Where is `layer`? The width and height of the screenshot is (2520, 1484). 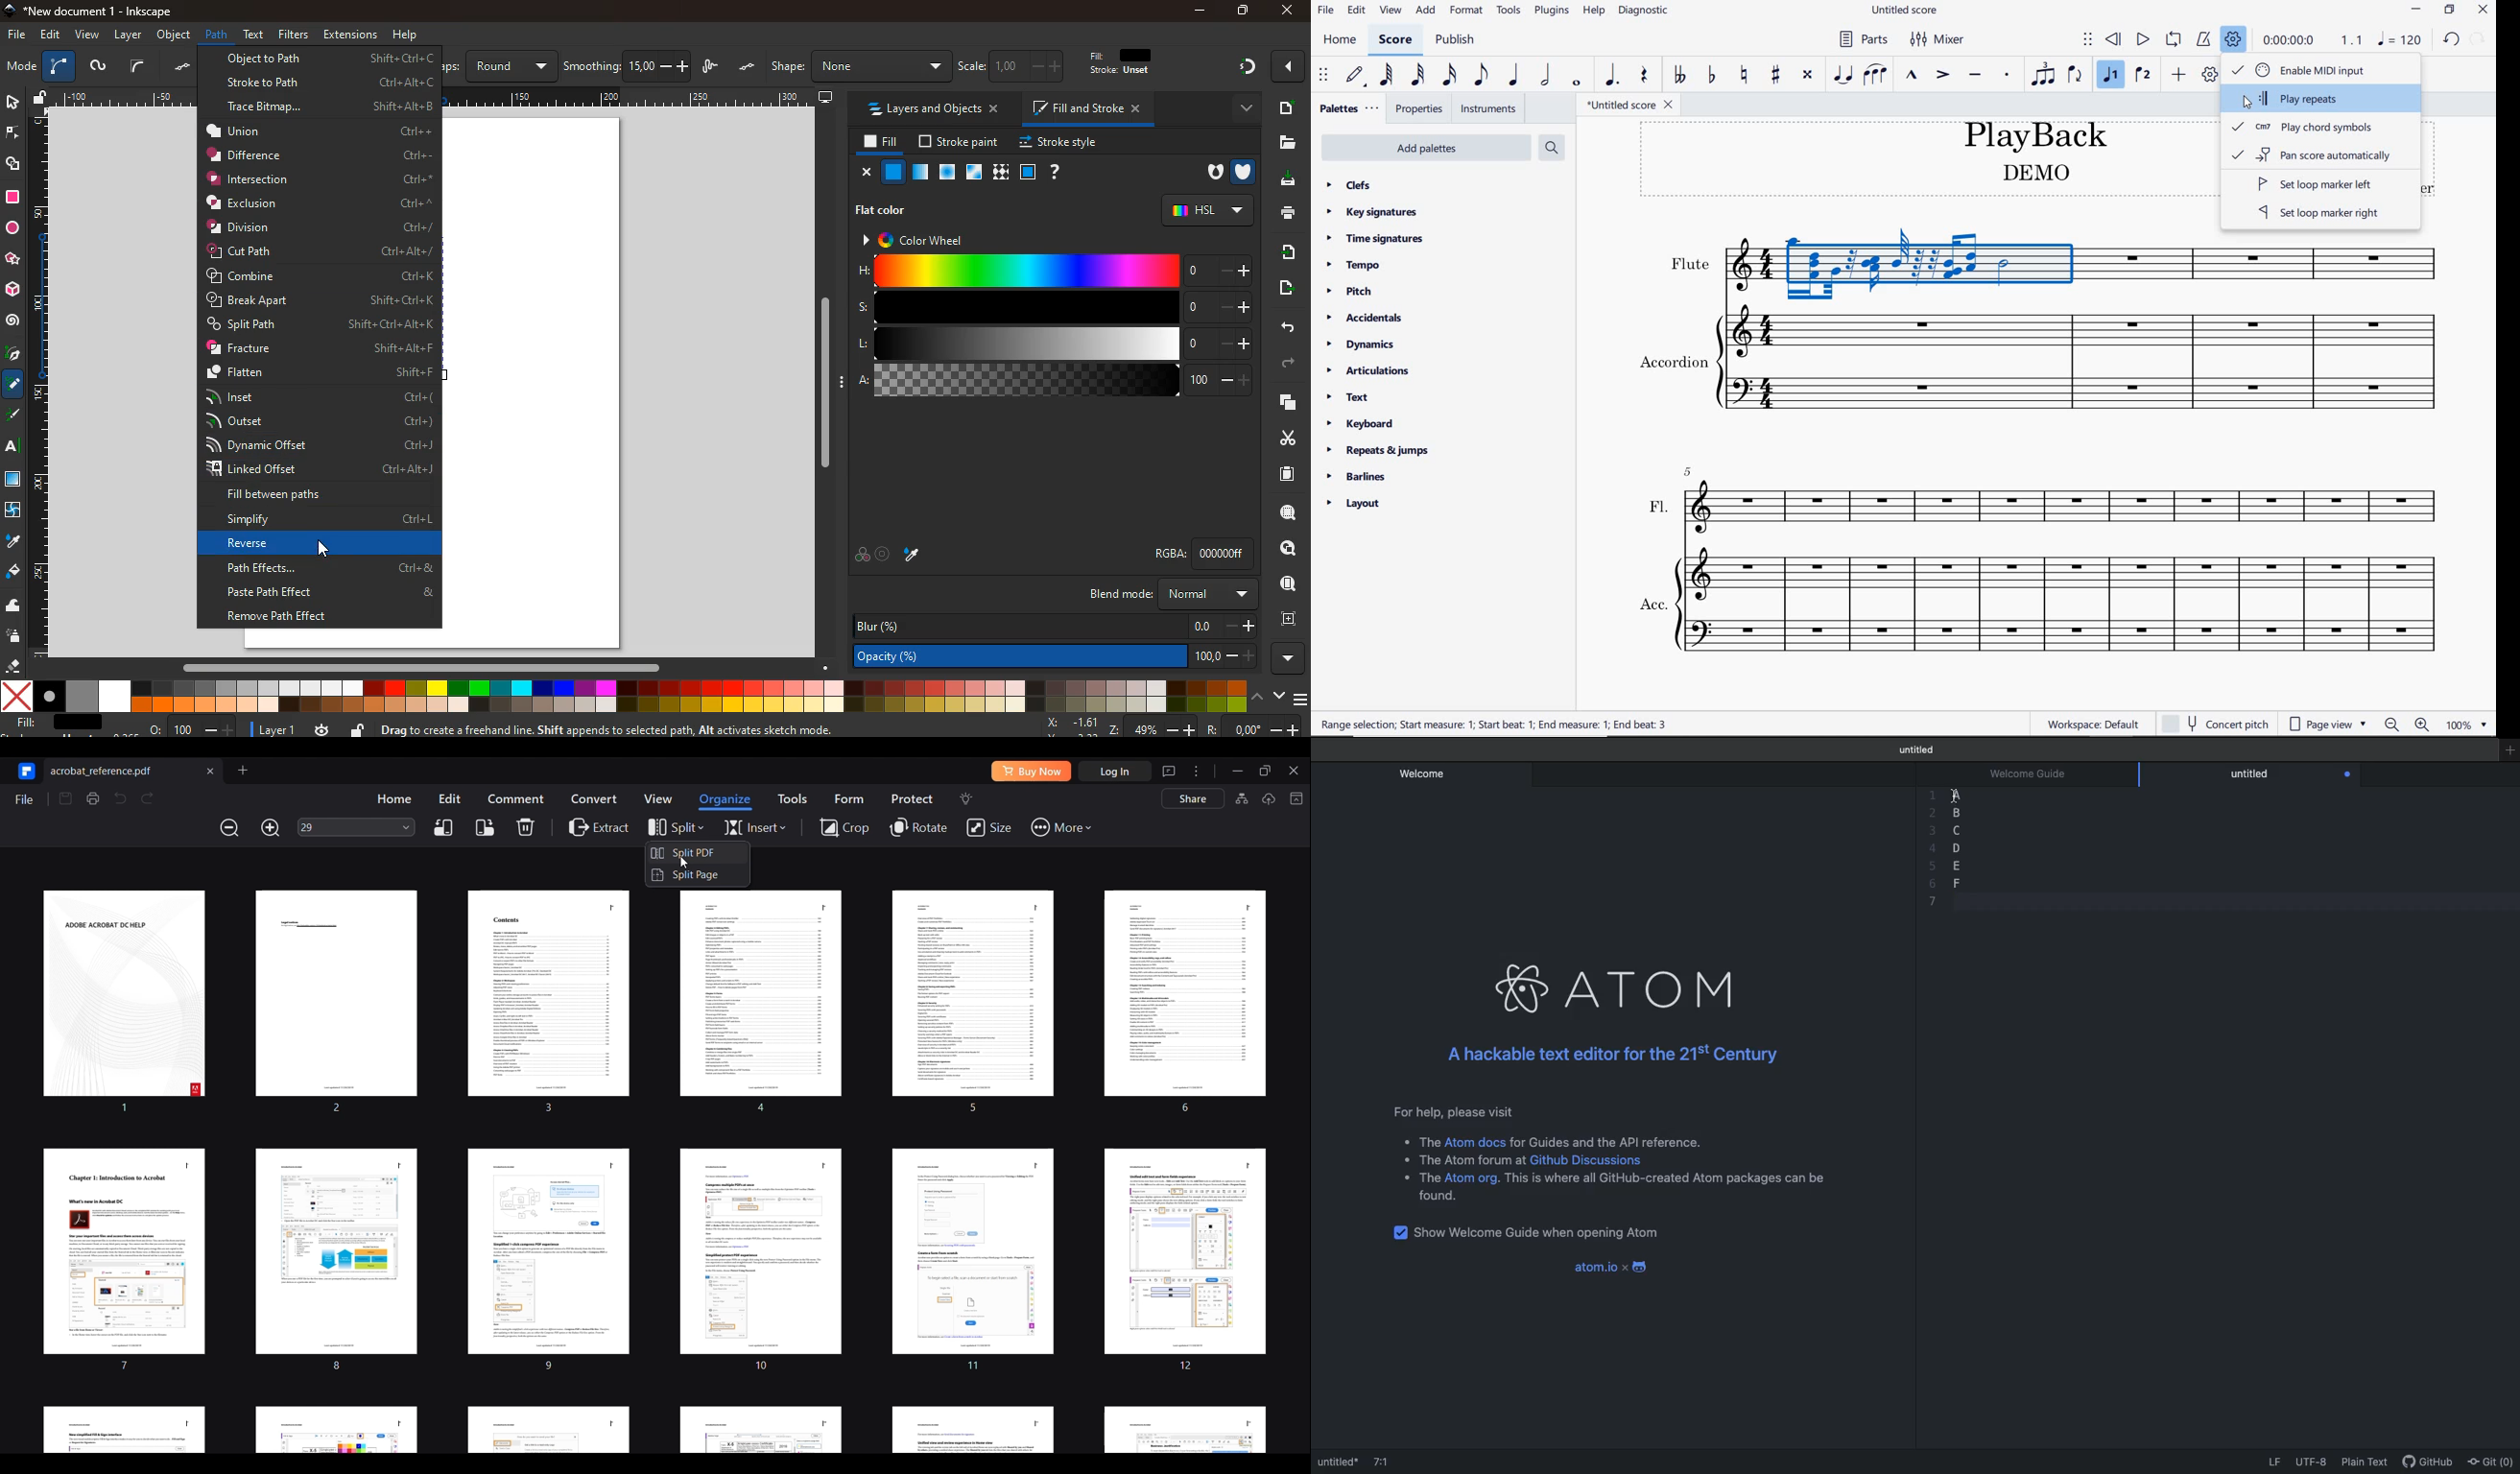 layer is located at coordinates (131, 36).